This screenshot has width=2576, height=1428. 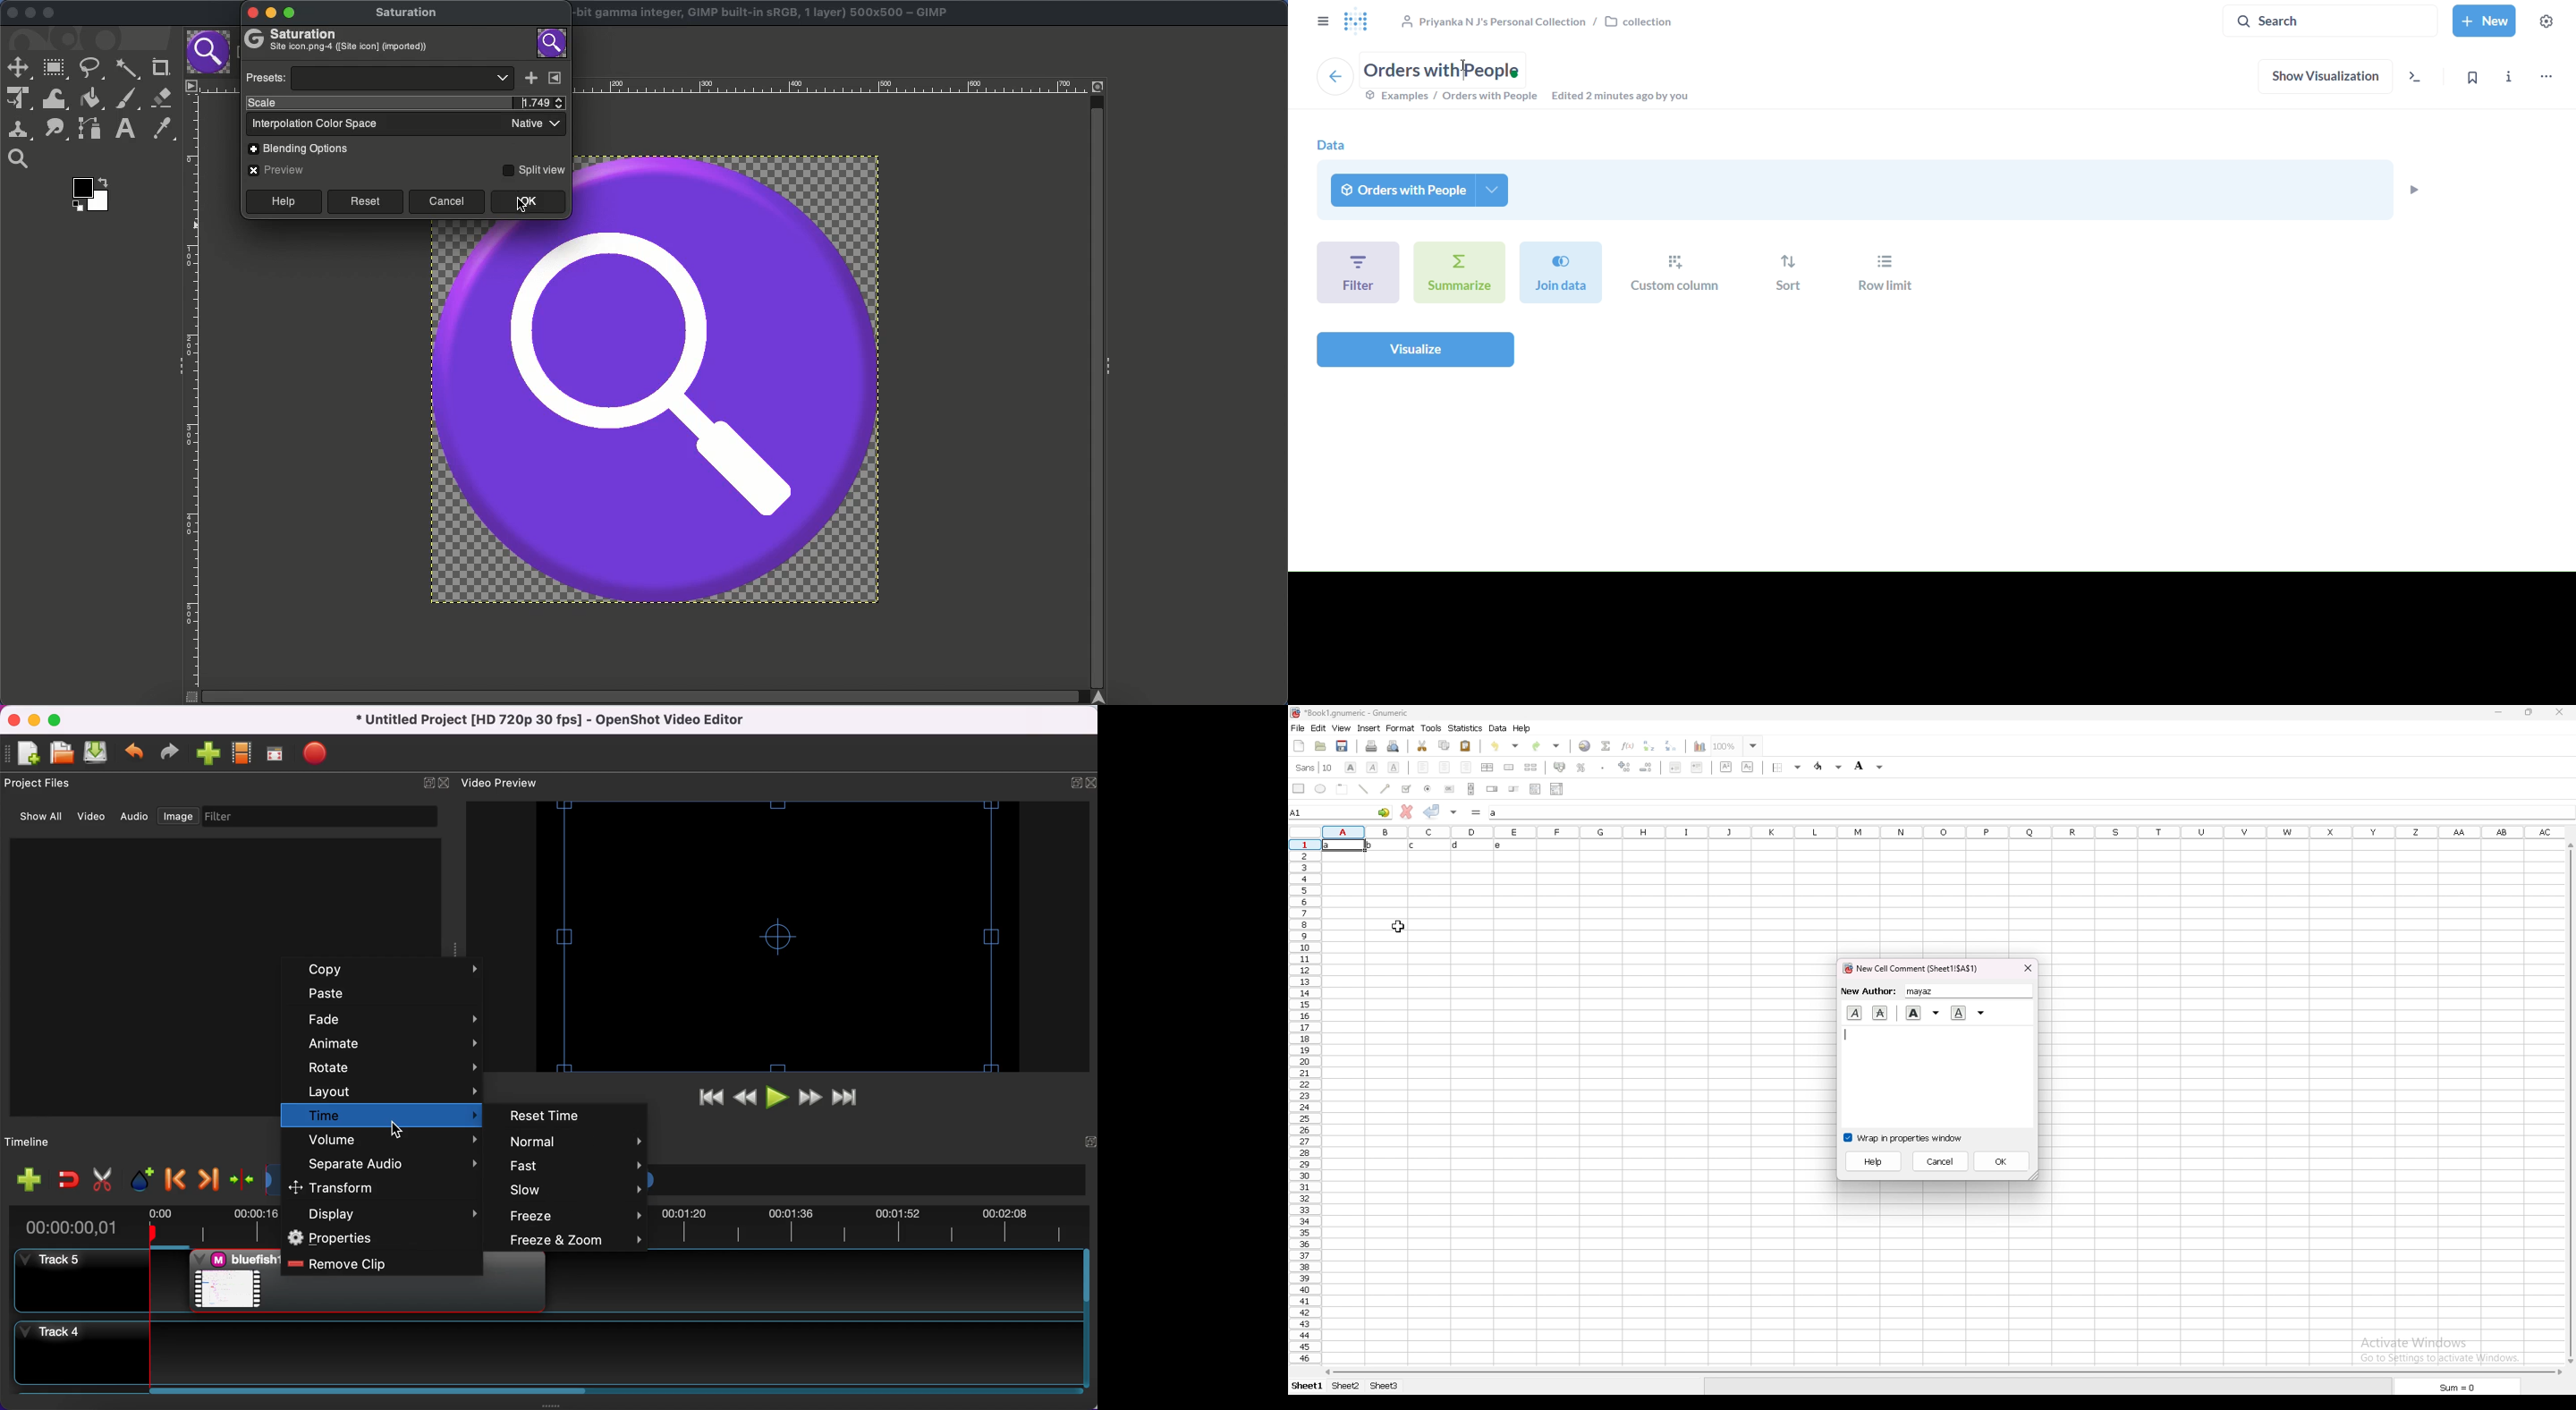 What do you see at coordinates (1788, 274) in the screenshot?
I see `sort` at bounding box center [1788, 274].